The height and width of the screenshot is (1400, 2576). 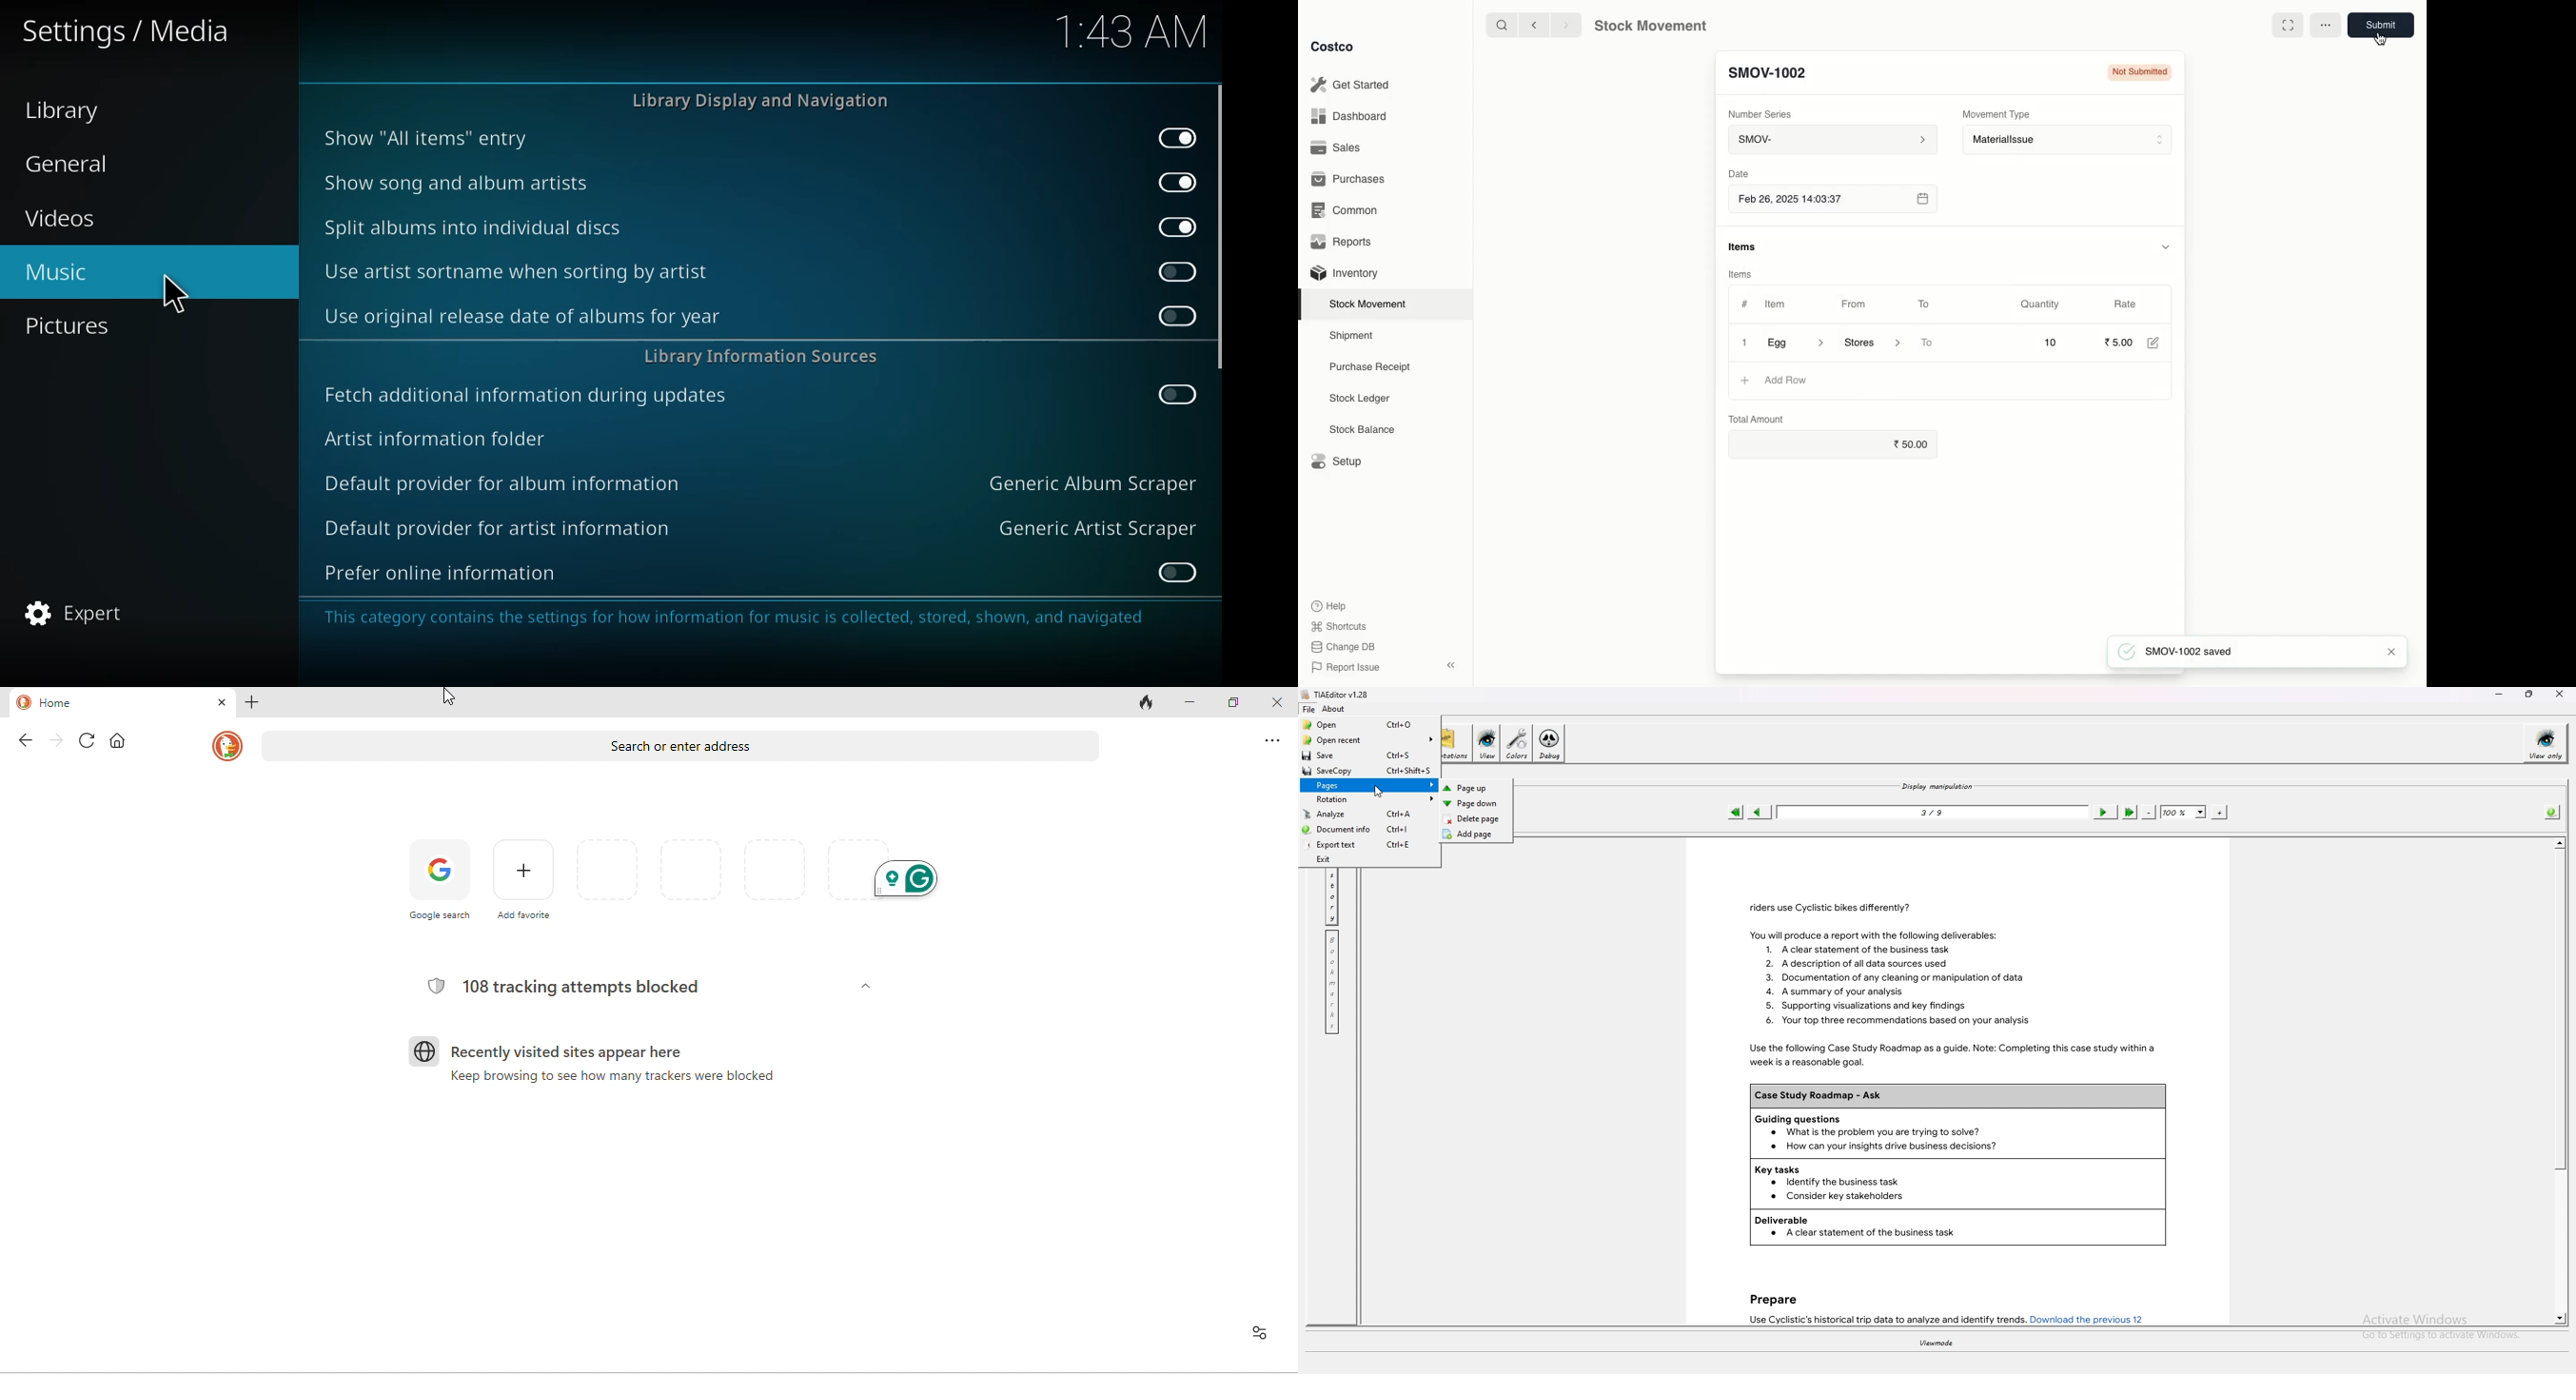 What do you see at coordinates (1091, 482) in the screenshot?
I see `generic album scraper` at bounding box center [1091, 482].